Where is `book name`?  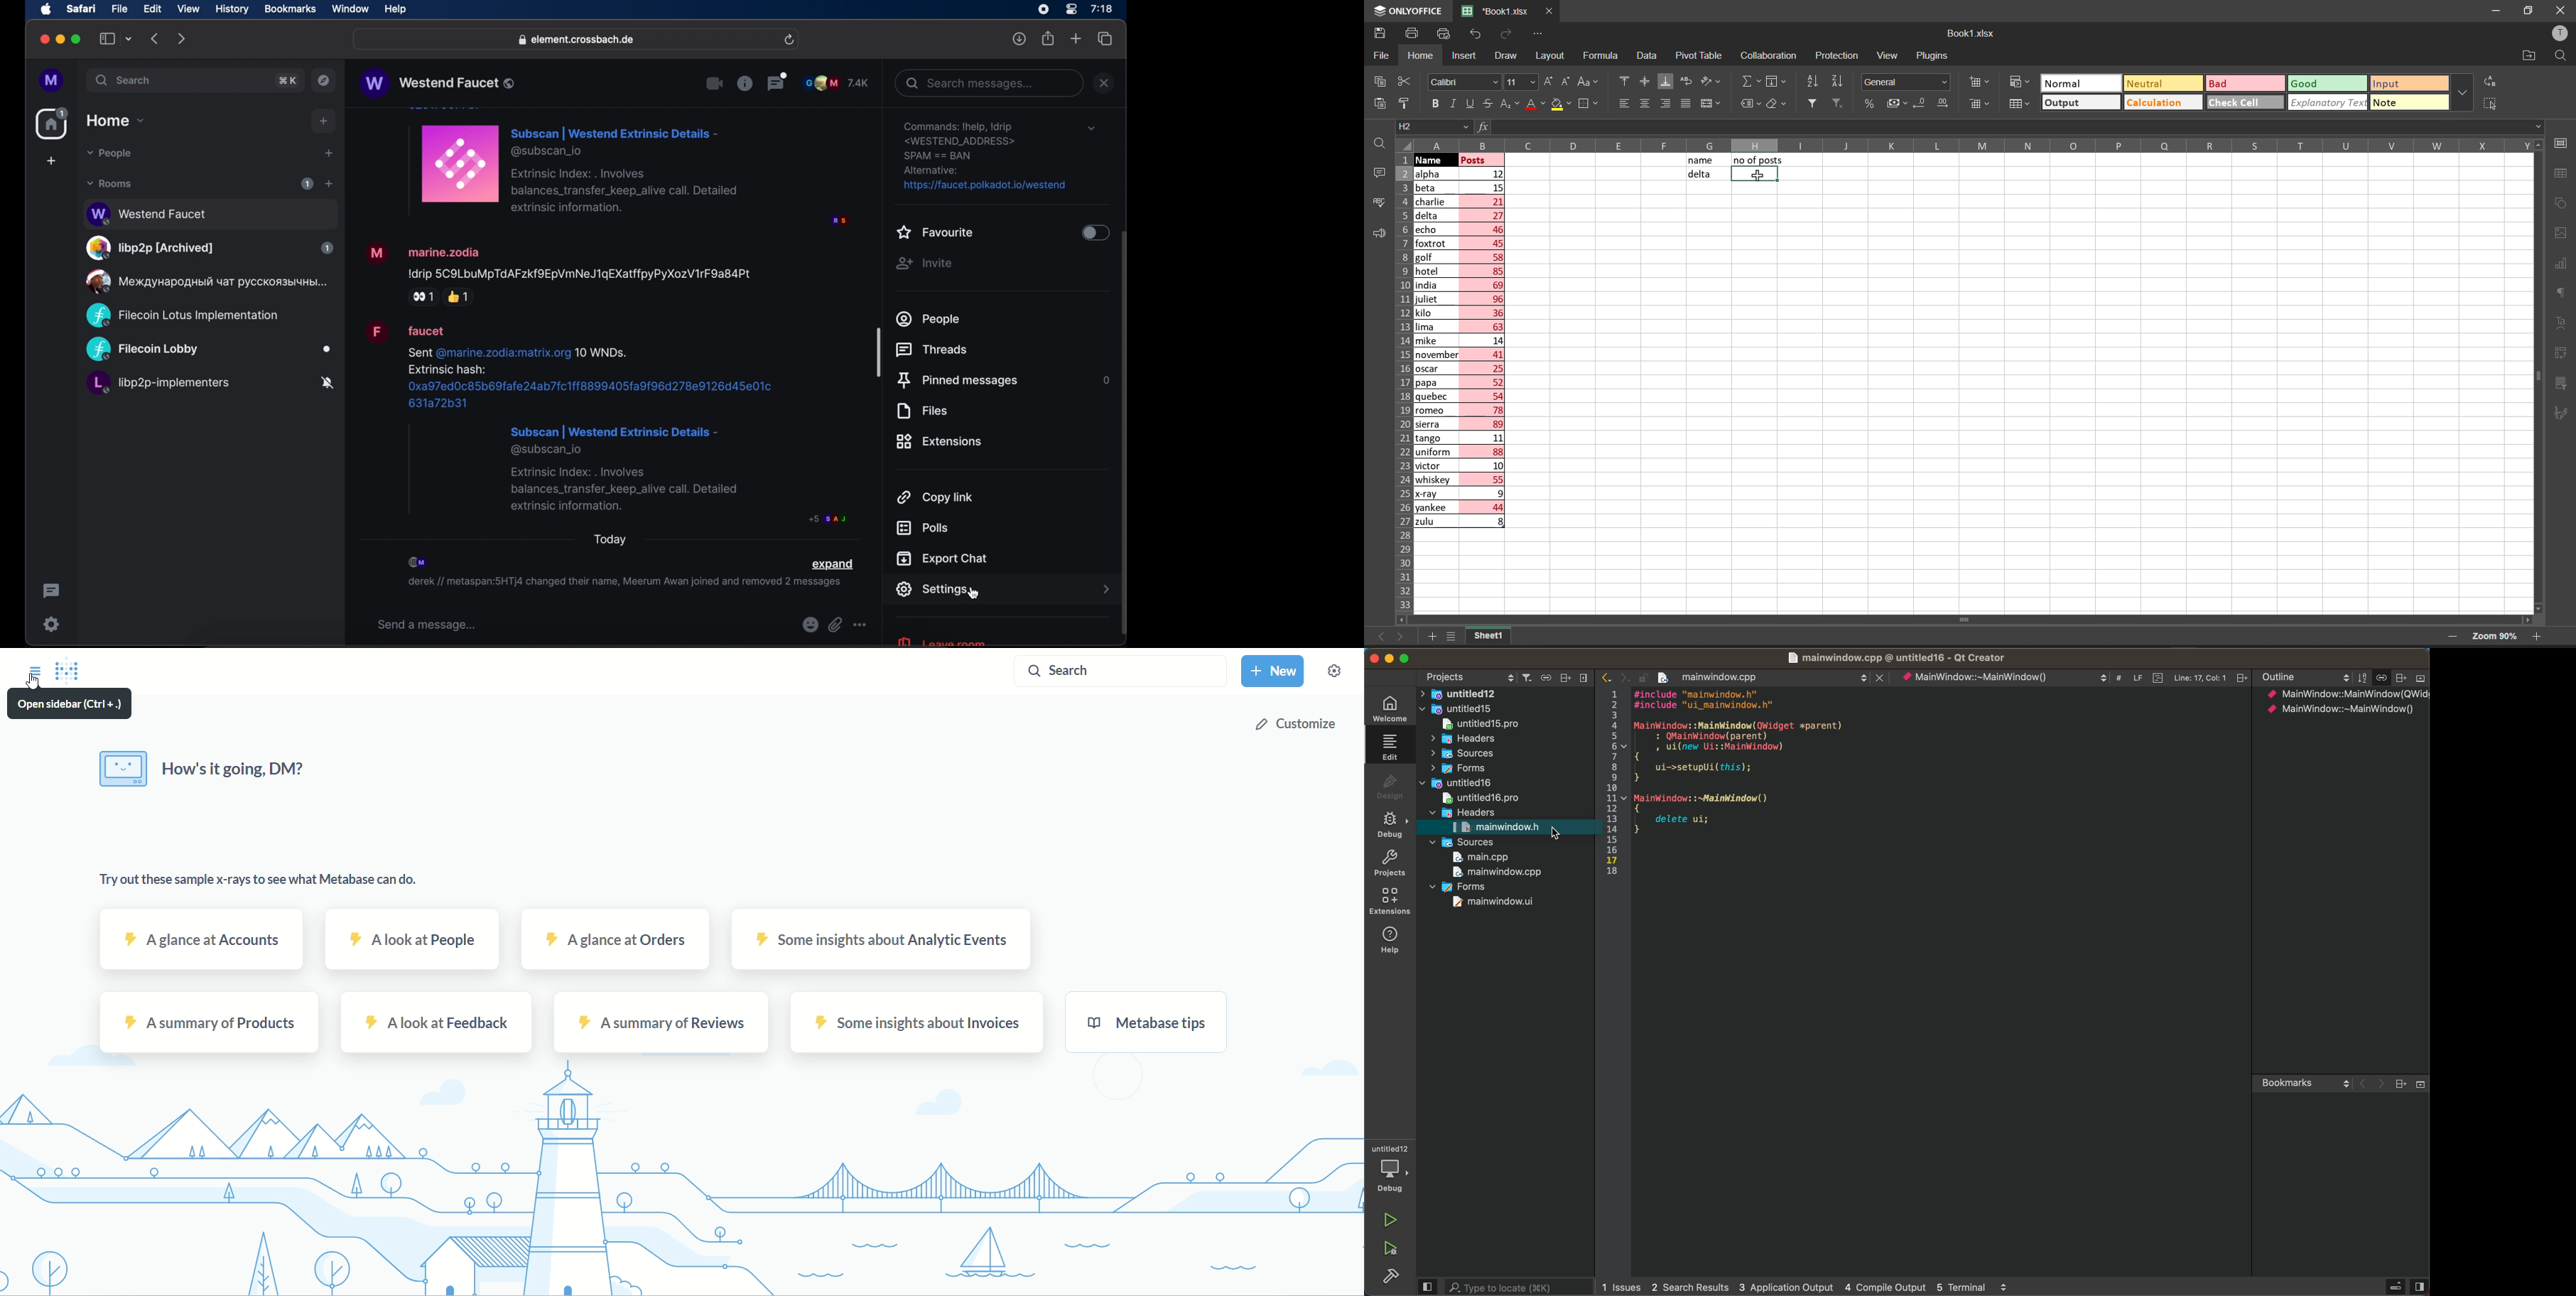 book name is located at coordinates (1970, 33).